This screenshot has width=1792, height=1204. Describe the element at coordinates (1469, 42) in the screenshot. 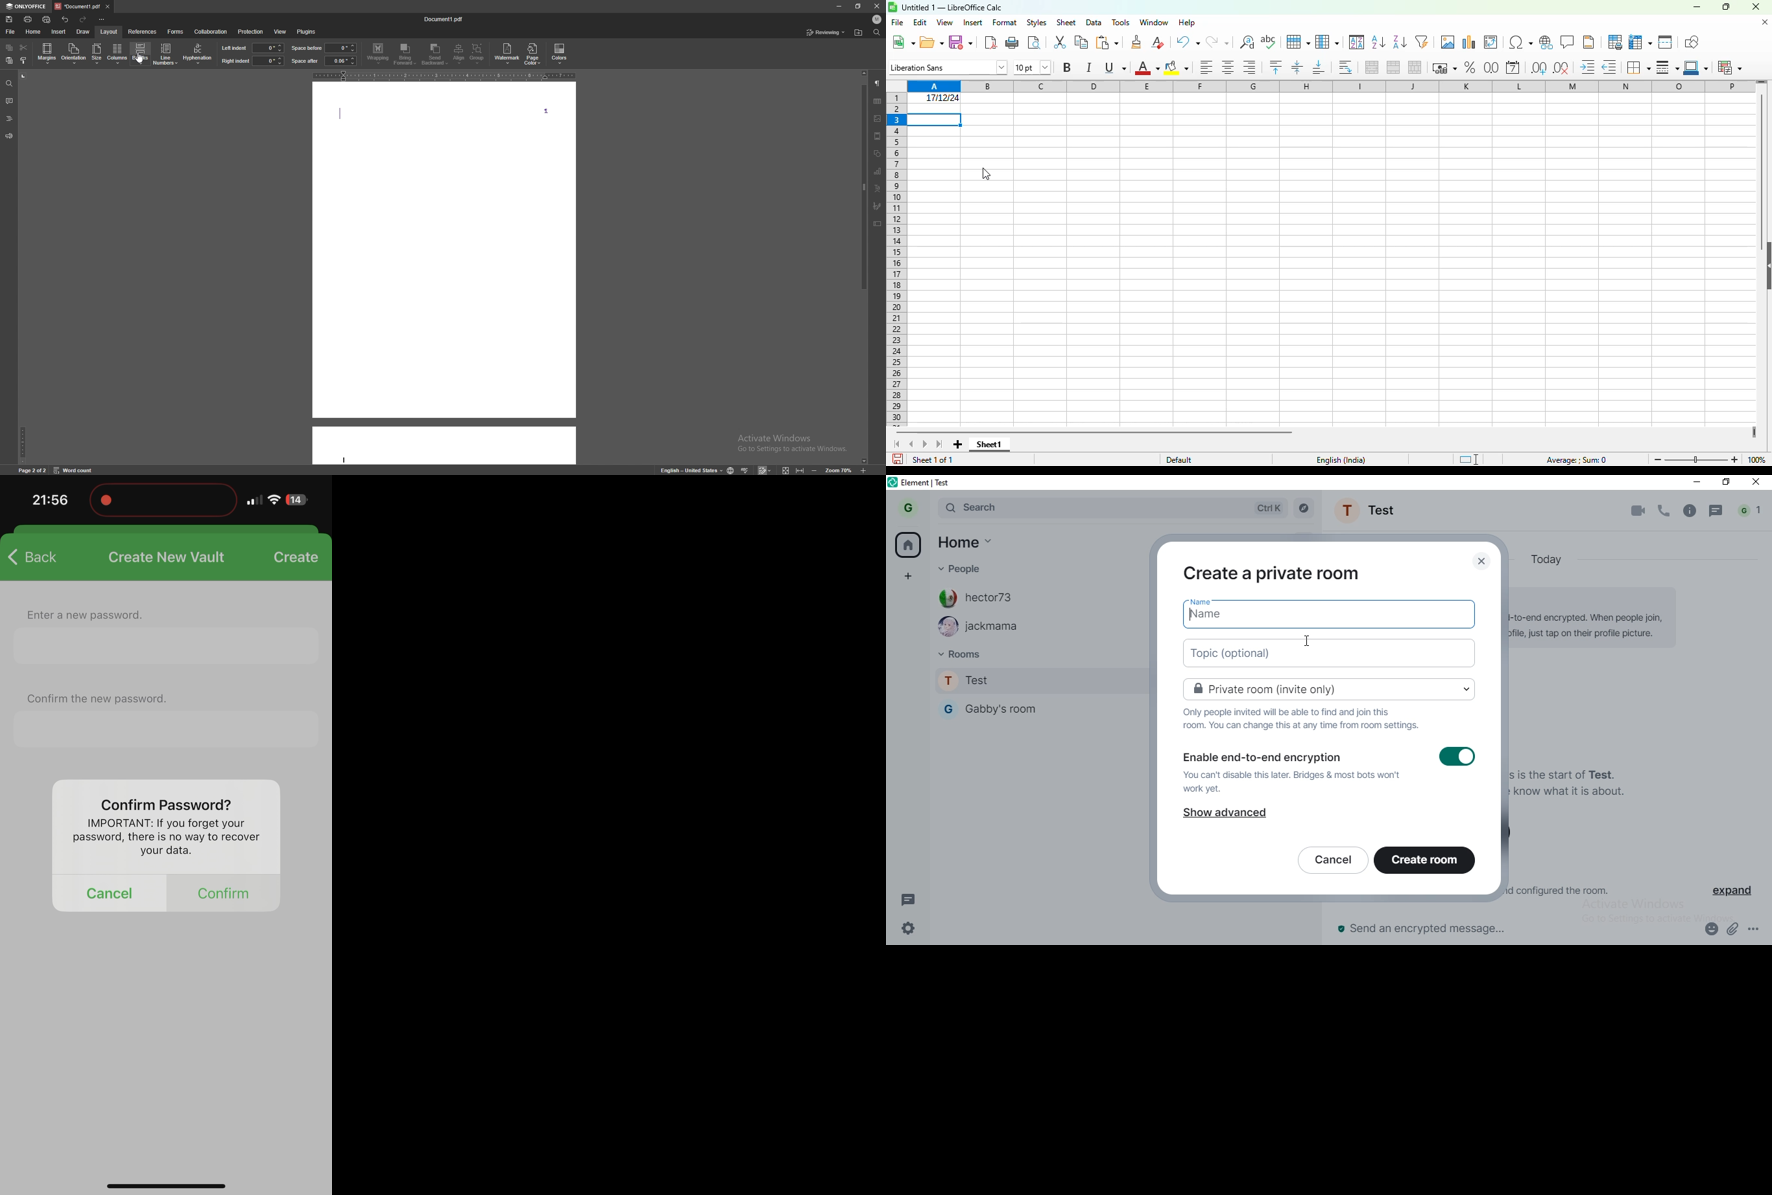

I see `insert chart` at that location.